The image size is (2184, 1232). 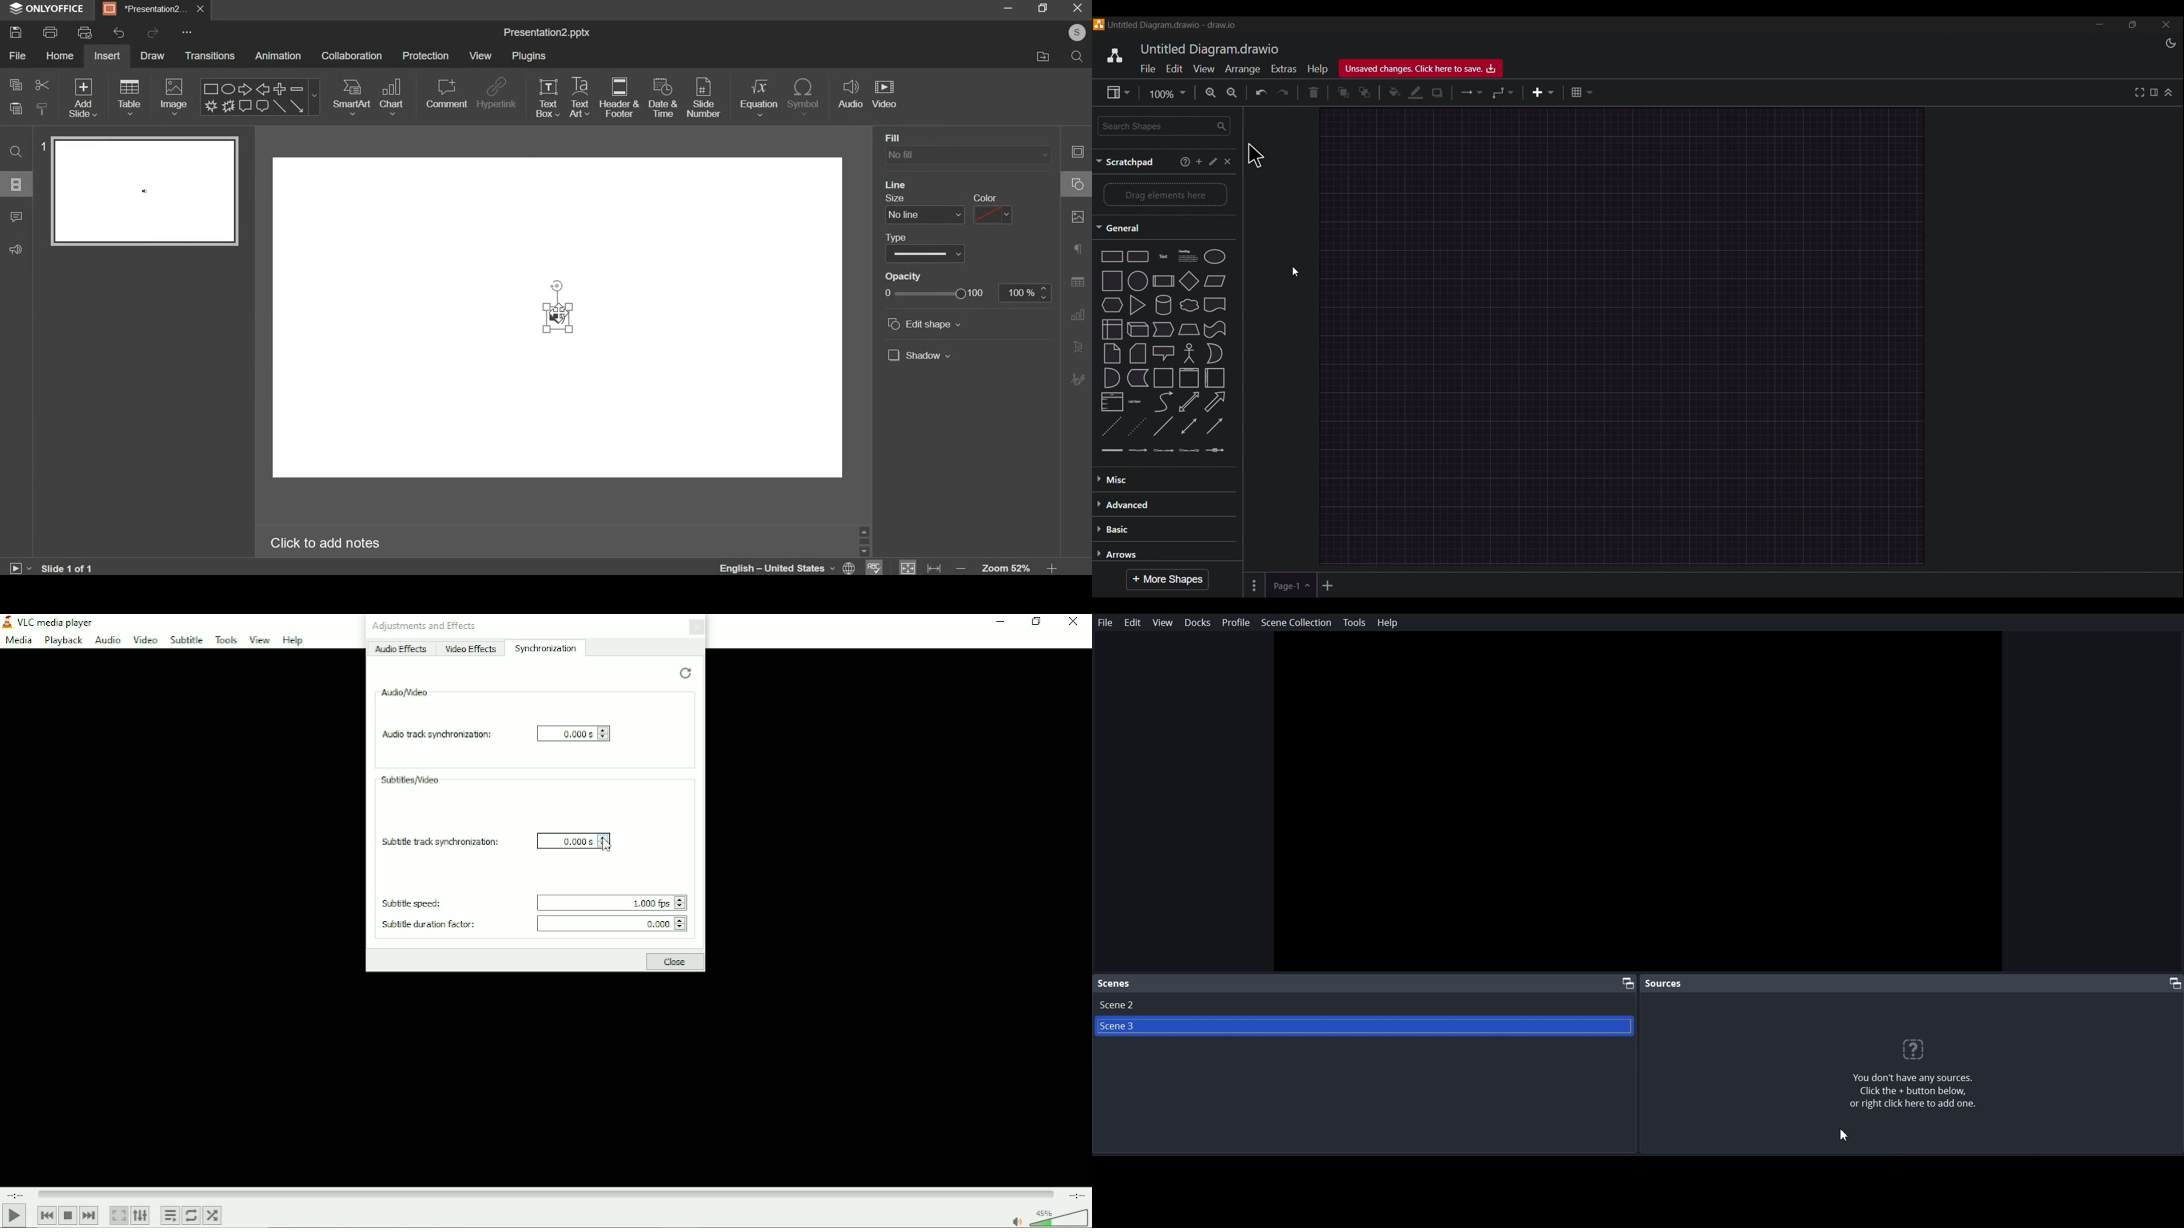 I want to click on Toggle playlist, so click(x=170, y=1215).